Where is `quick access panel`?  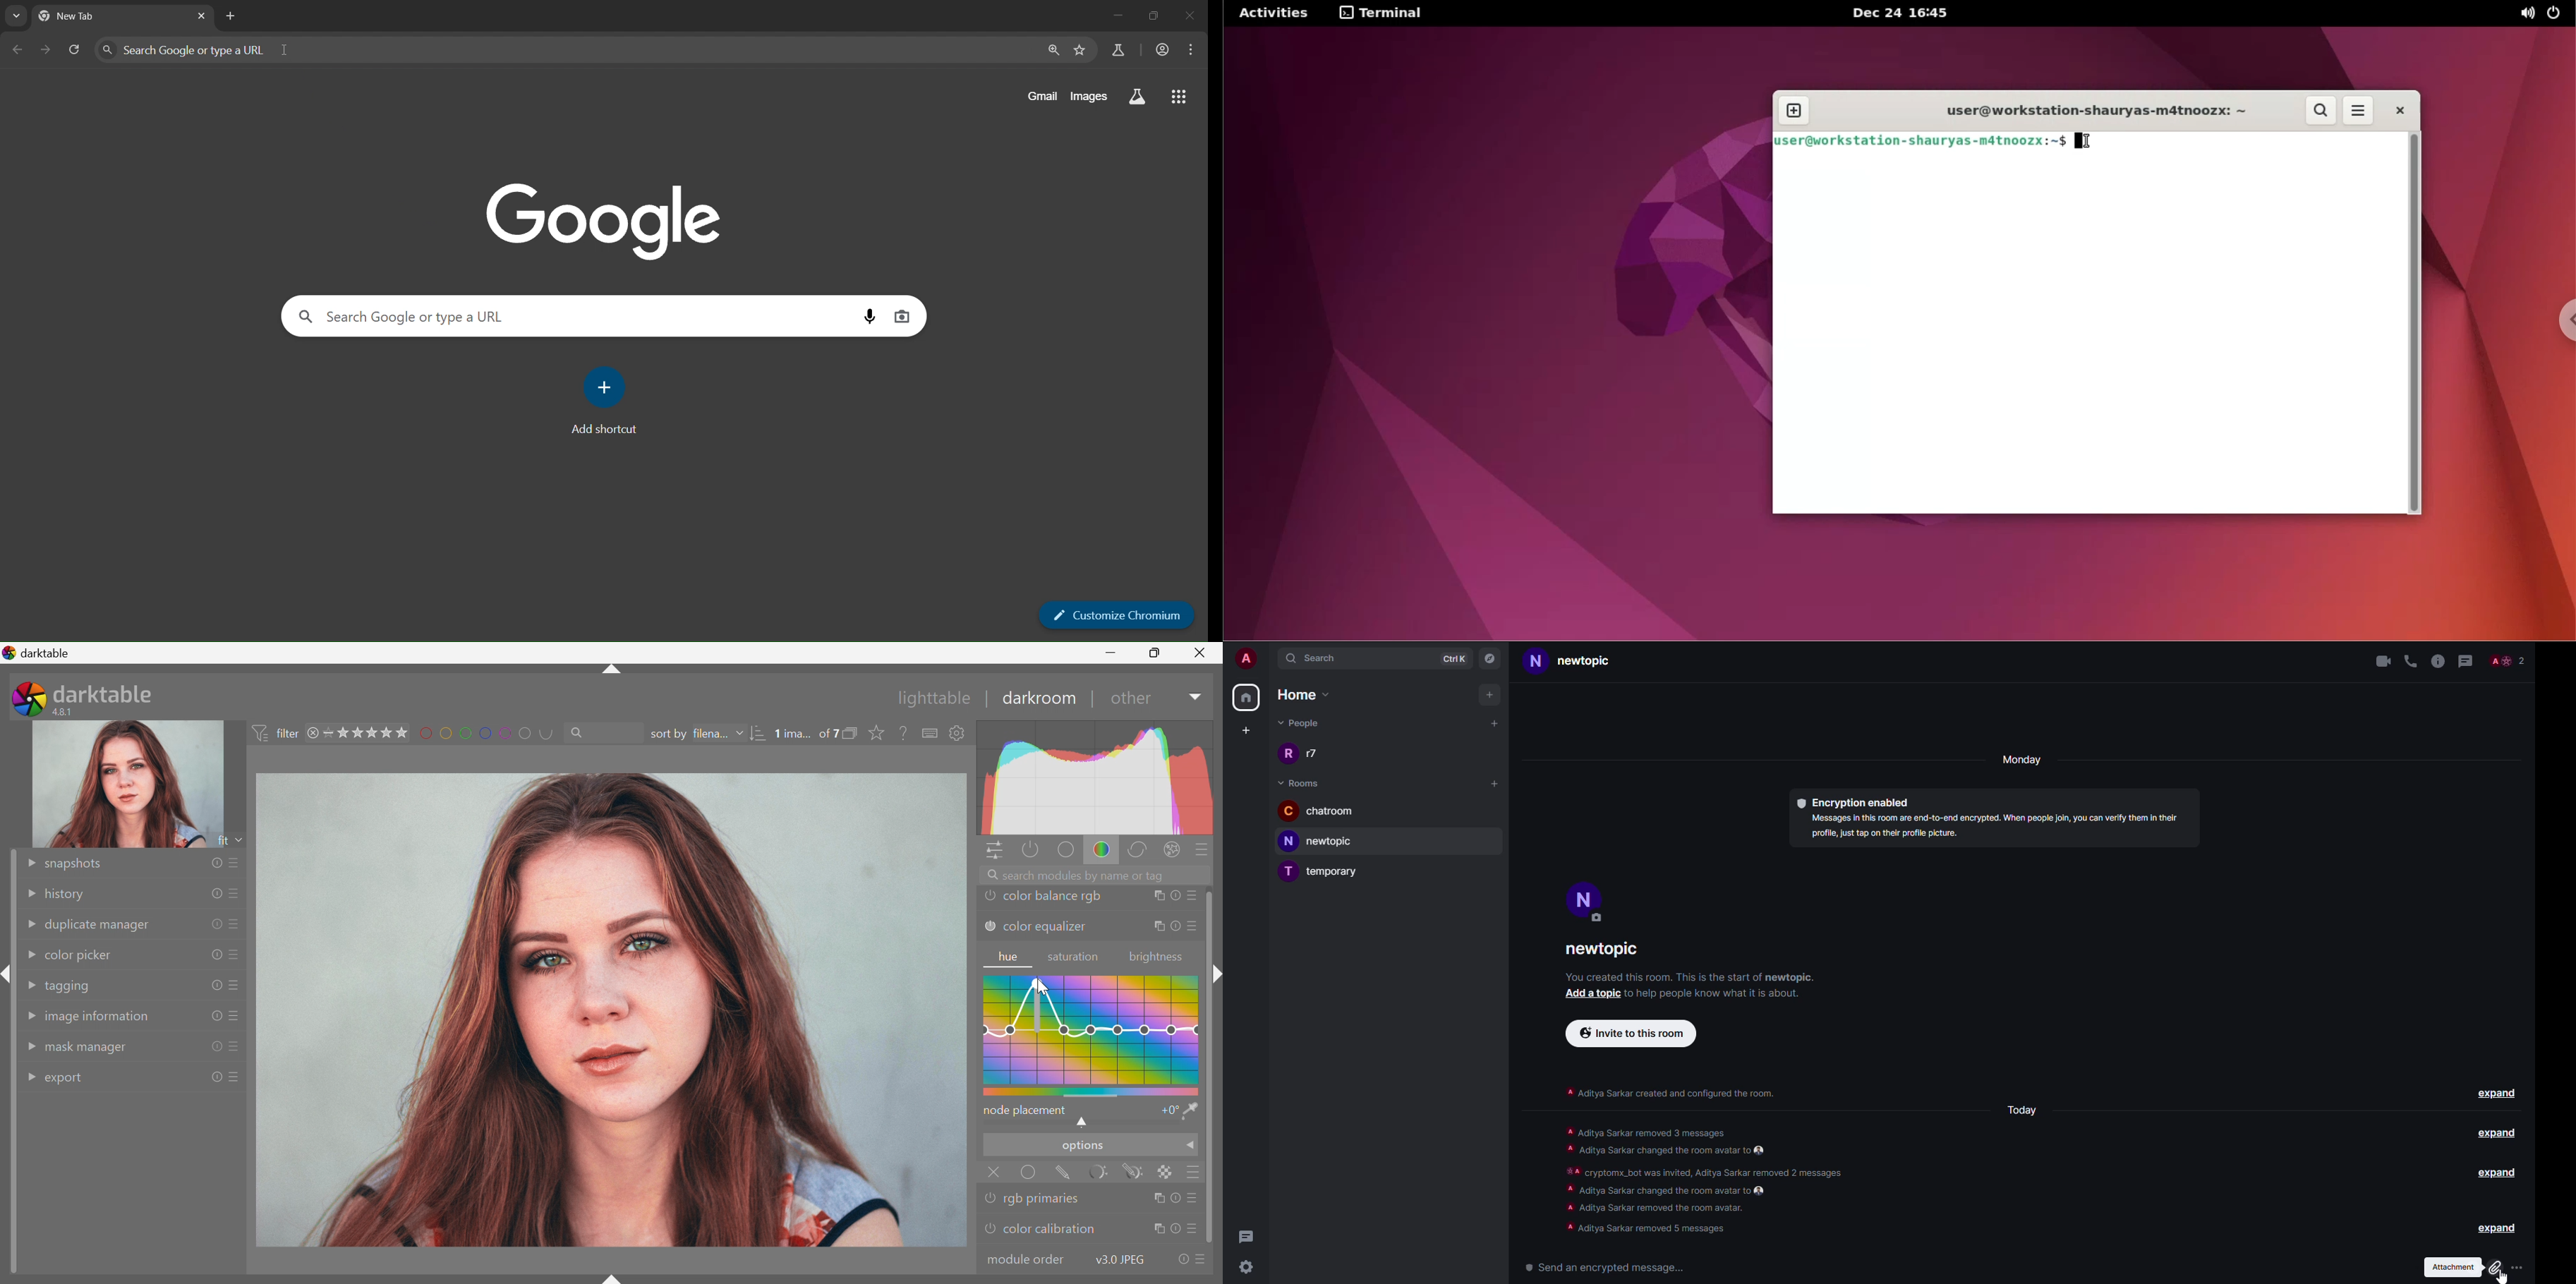 quick access panel is located at coordinates (992, 851).